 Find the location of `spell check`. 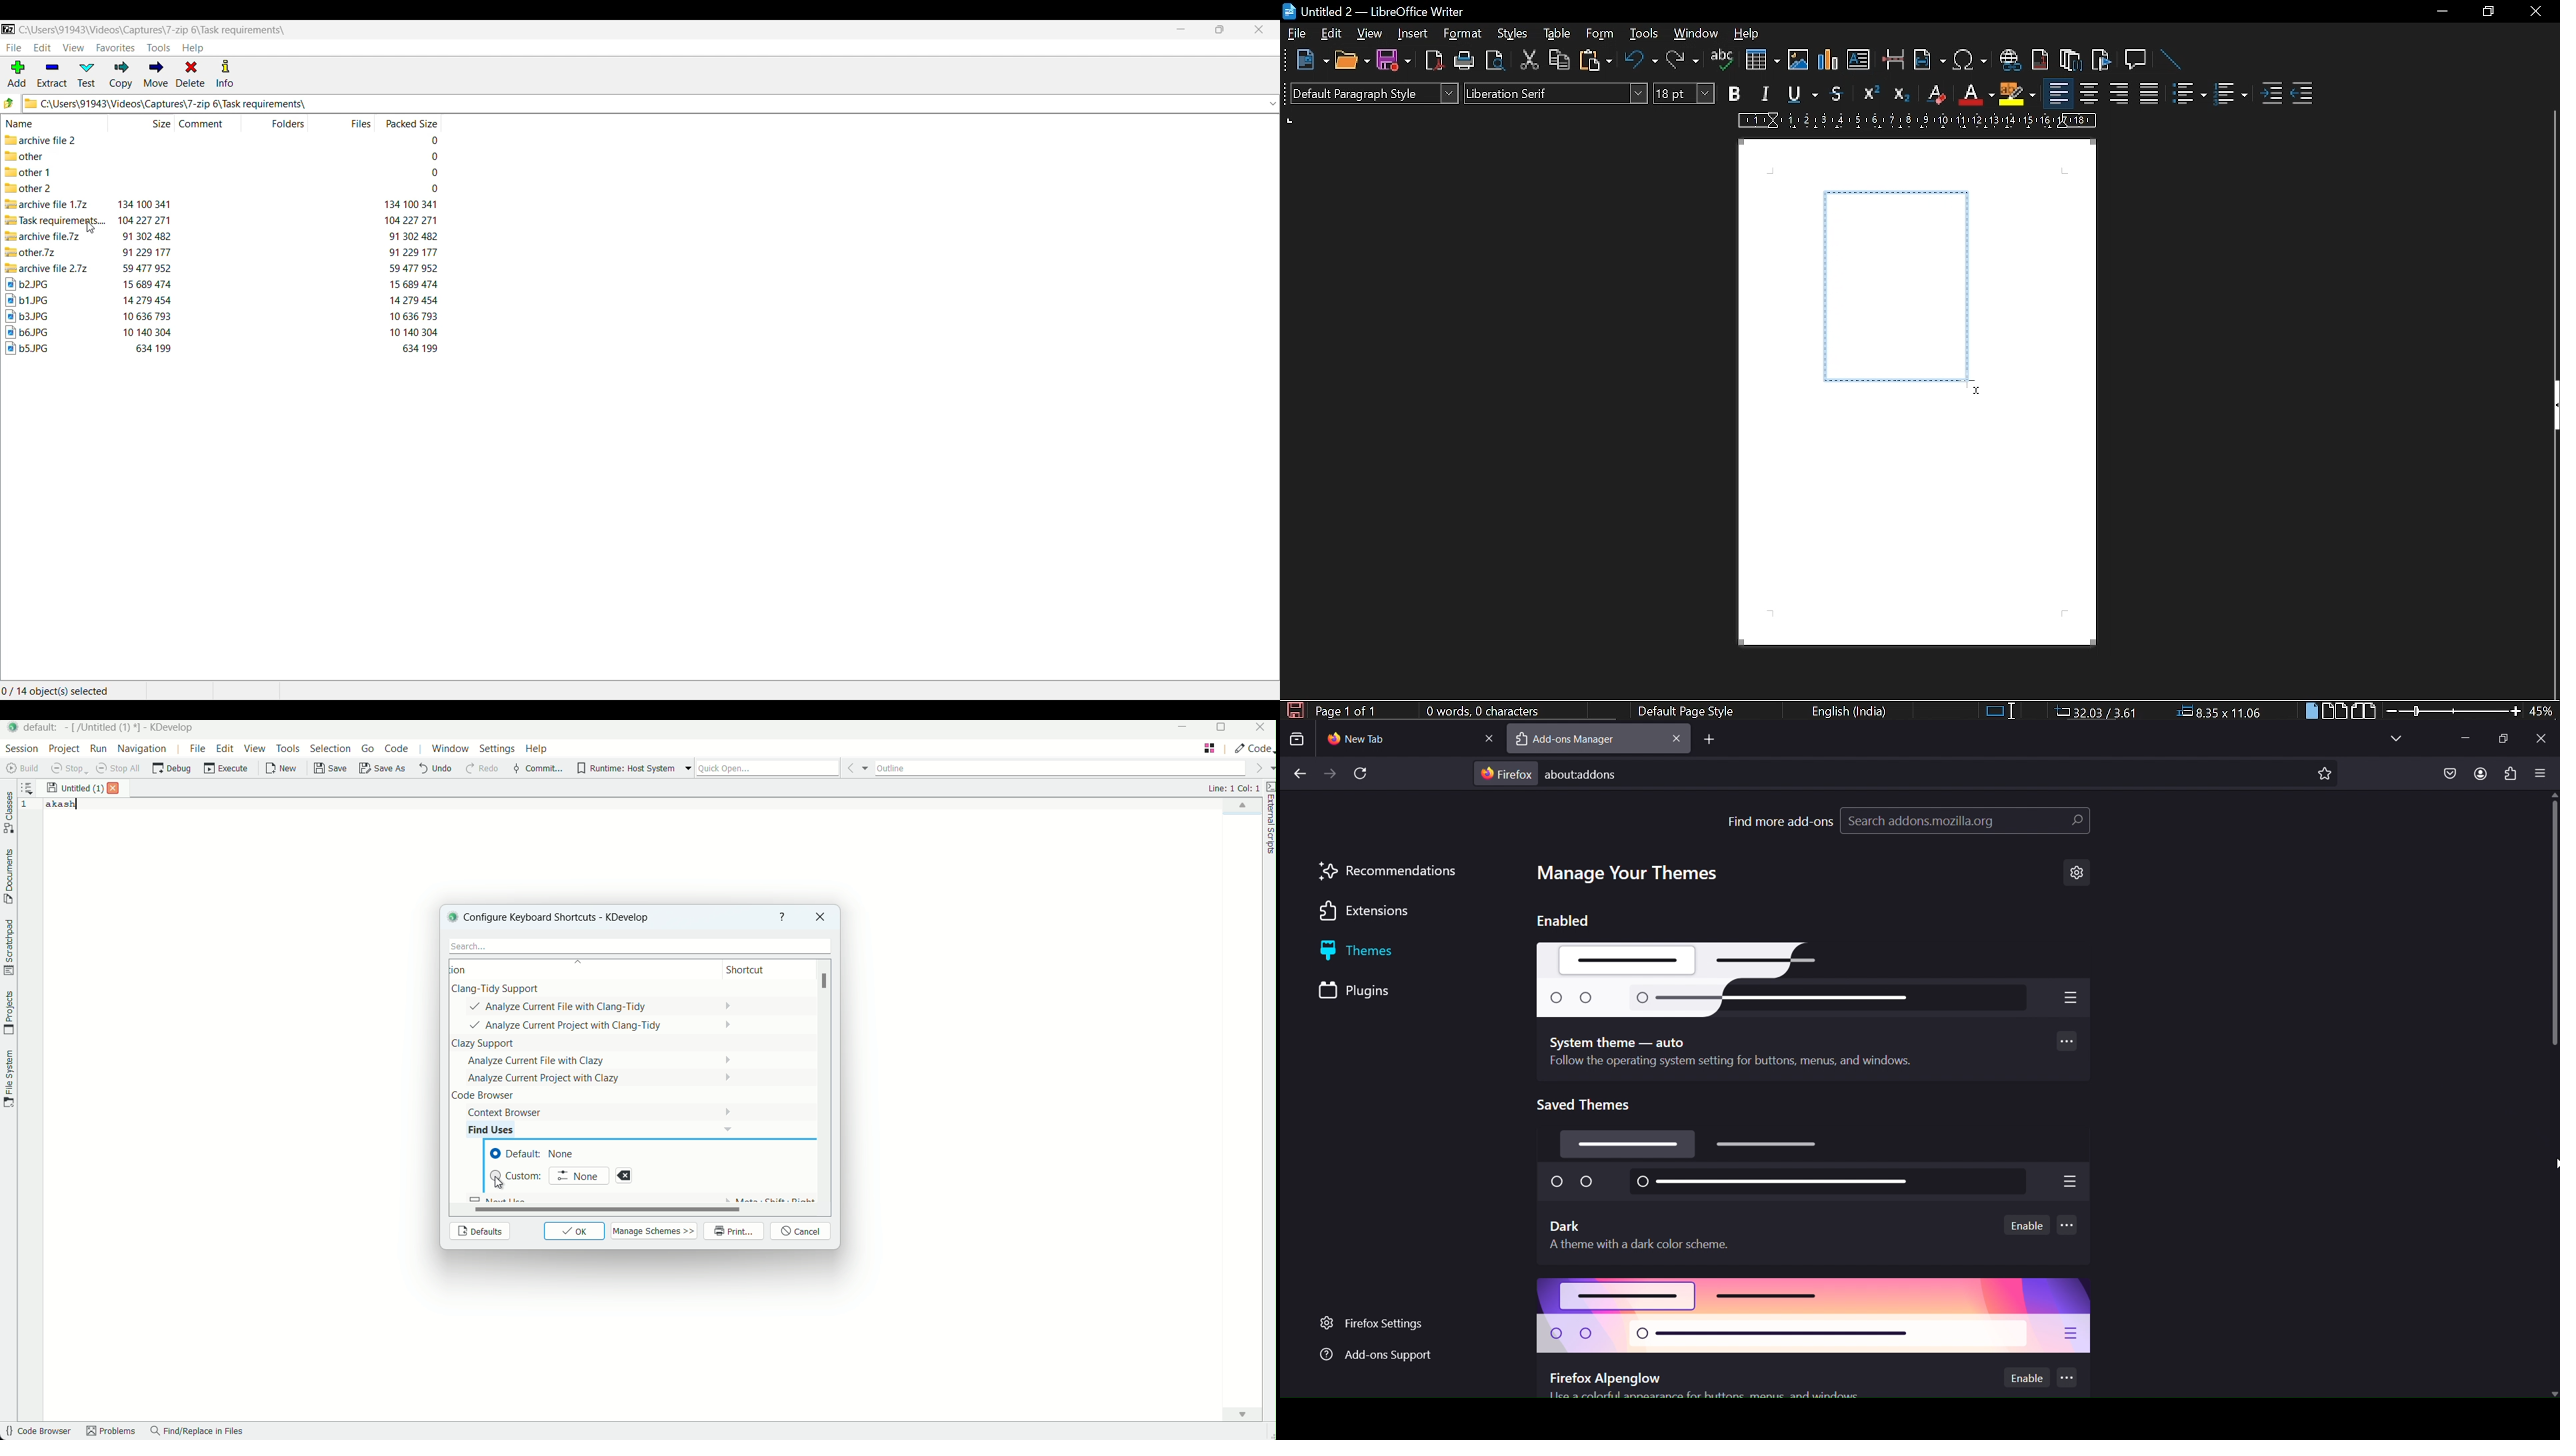

spell check is located at coordinates (1721, 62).